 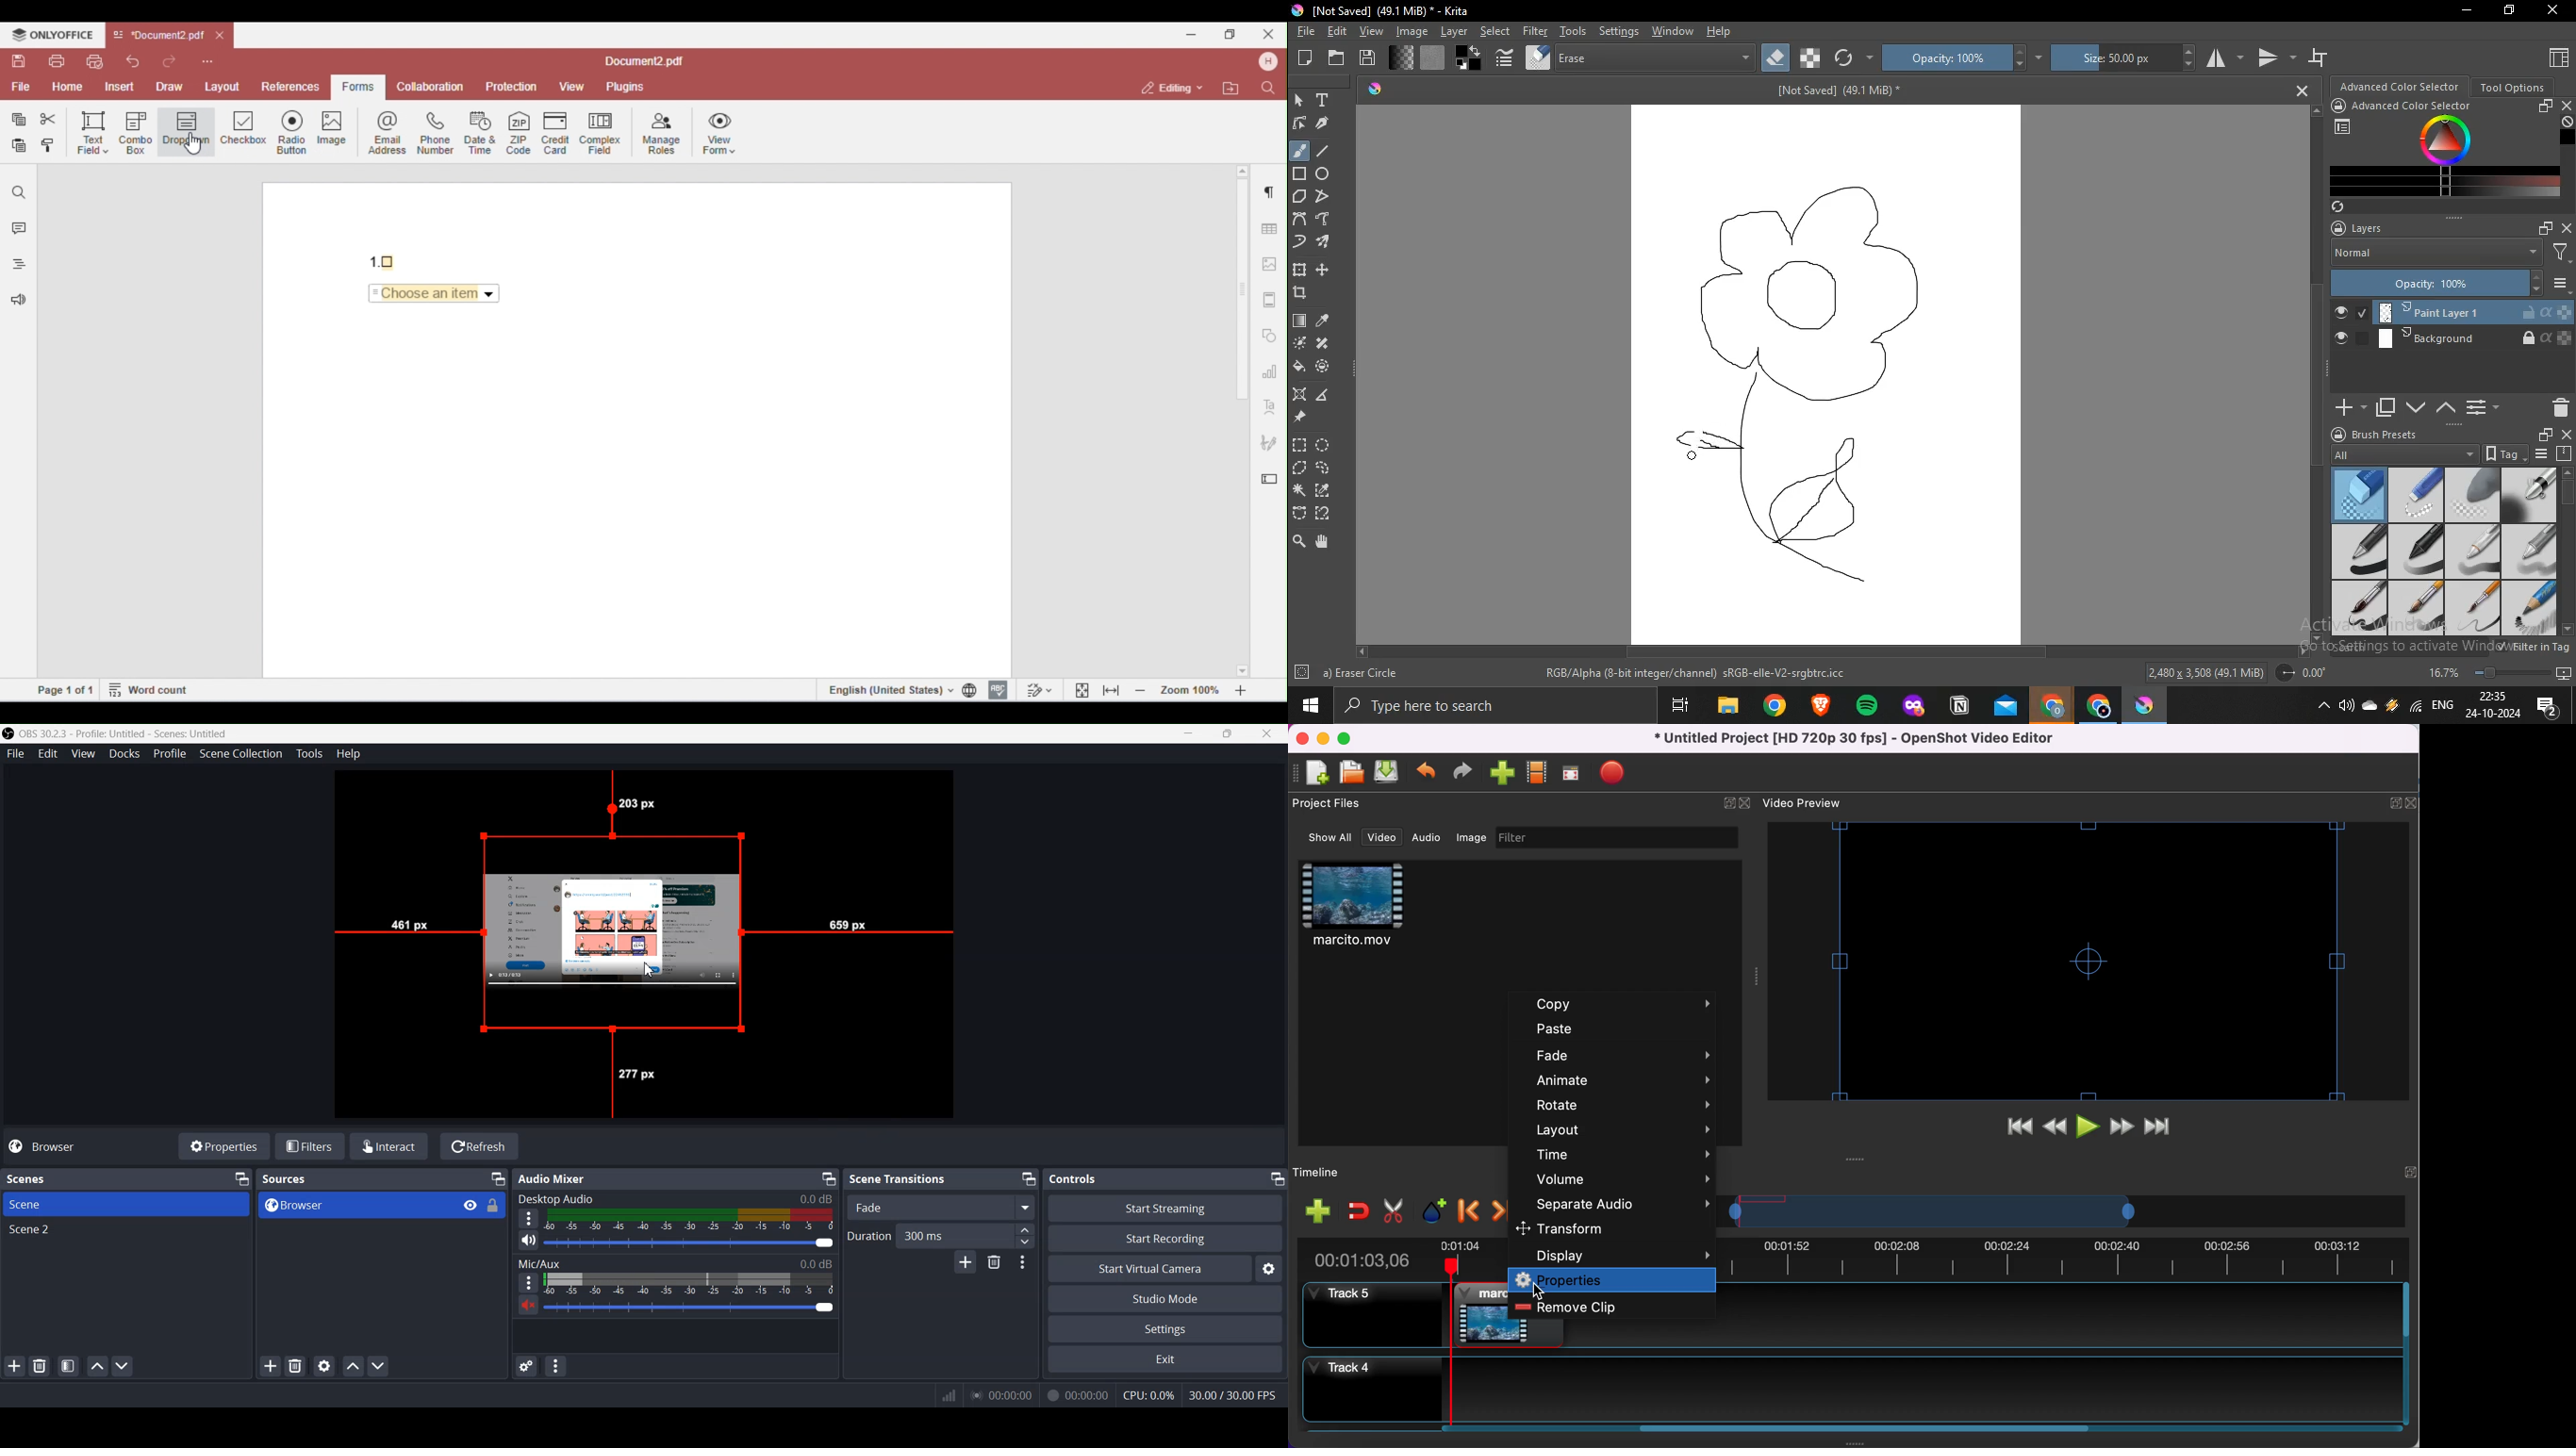 I want to click on Cursor, so click(x=651, y=971).